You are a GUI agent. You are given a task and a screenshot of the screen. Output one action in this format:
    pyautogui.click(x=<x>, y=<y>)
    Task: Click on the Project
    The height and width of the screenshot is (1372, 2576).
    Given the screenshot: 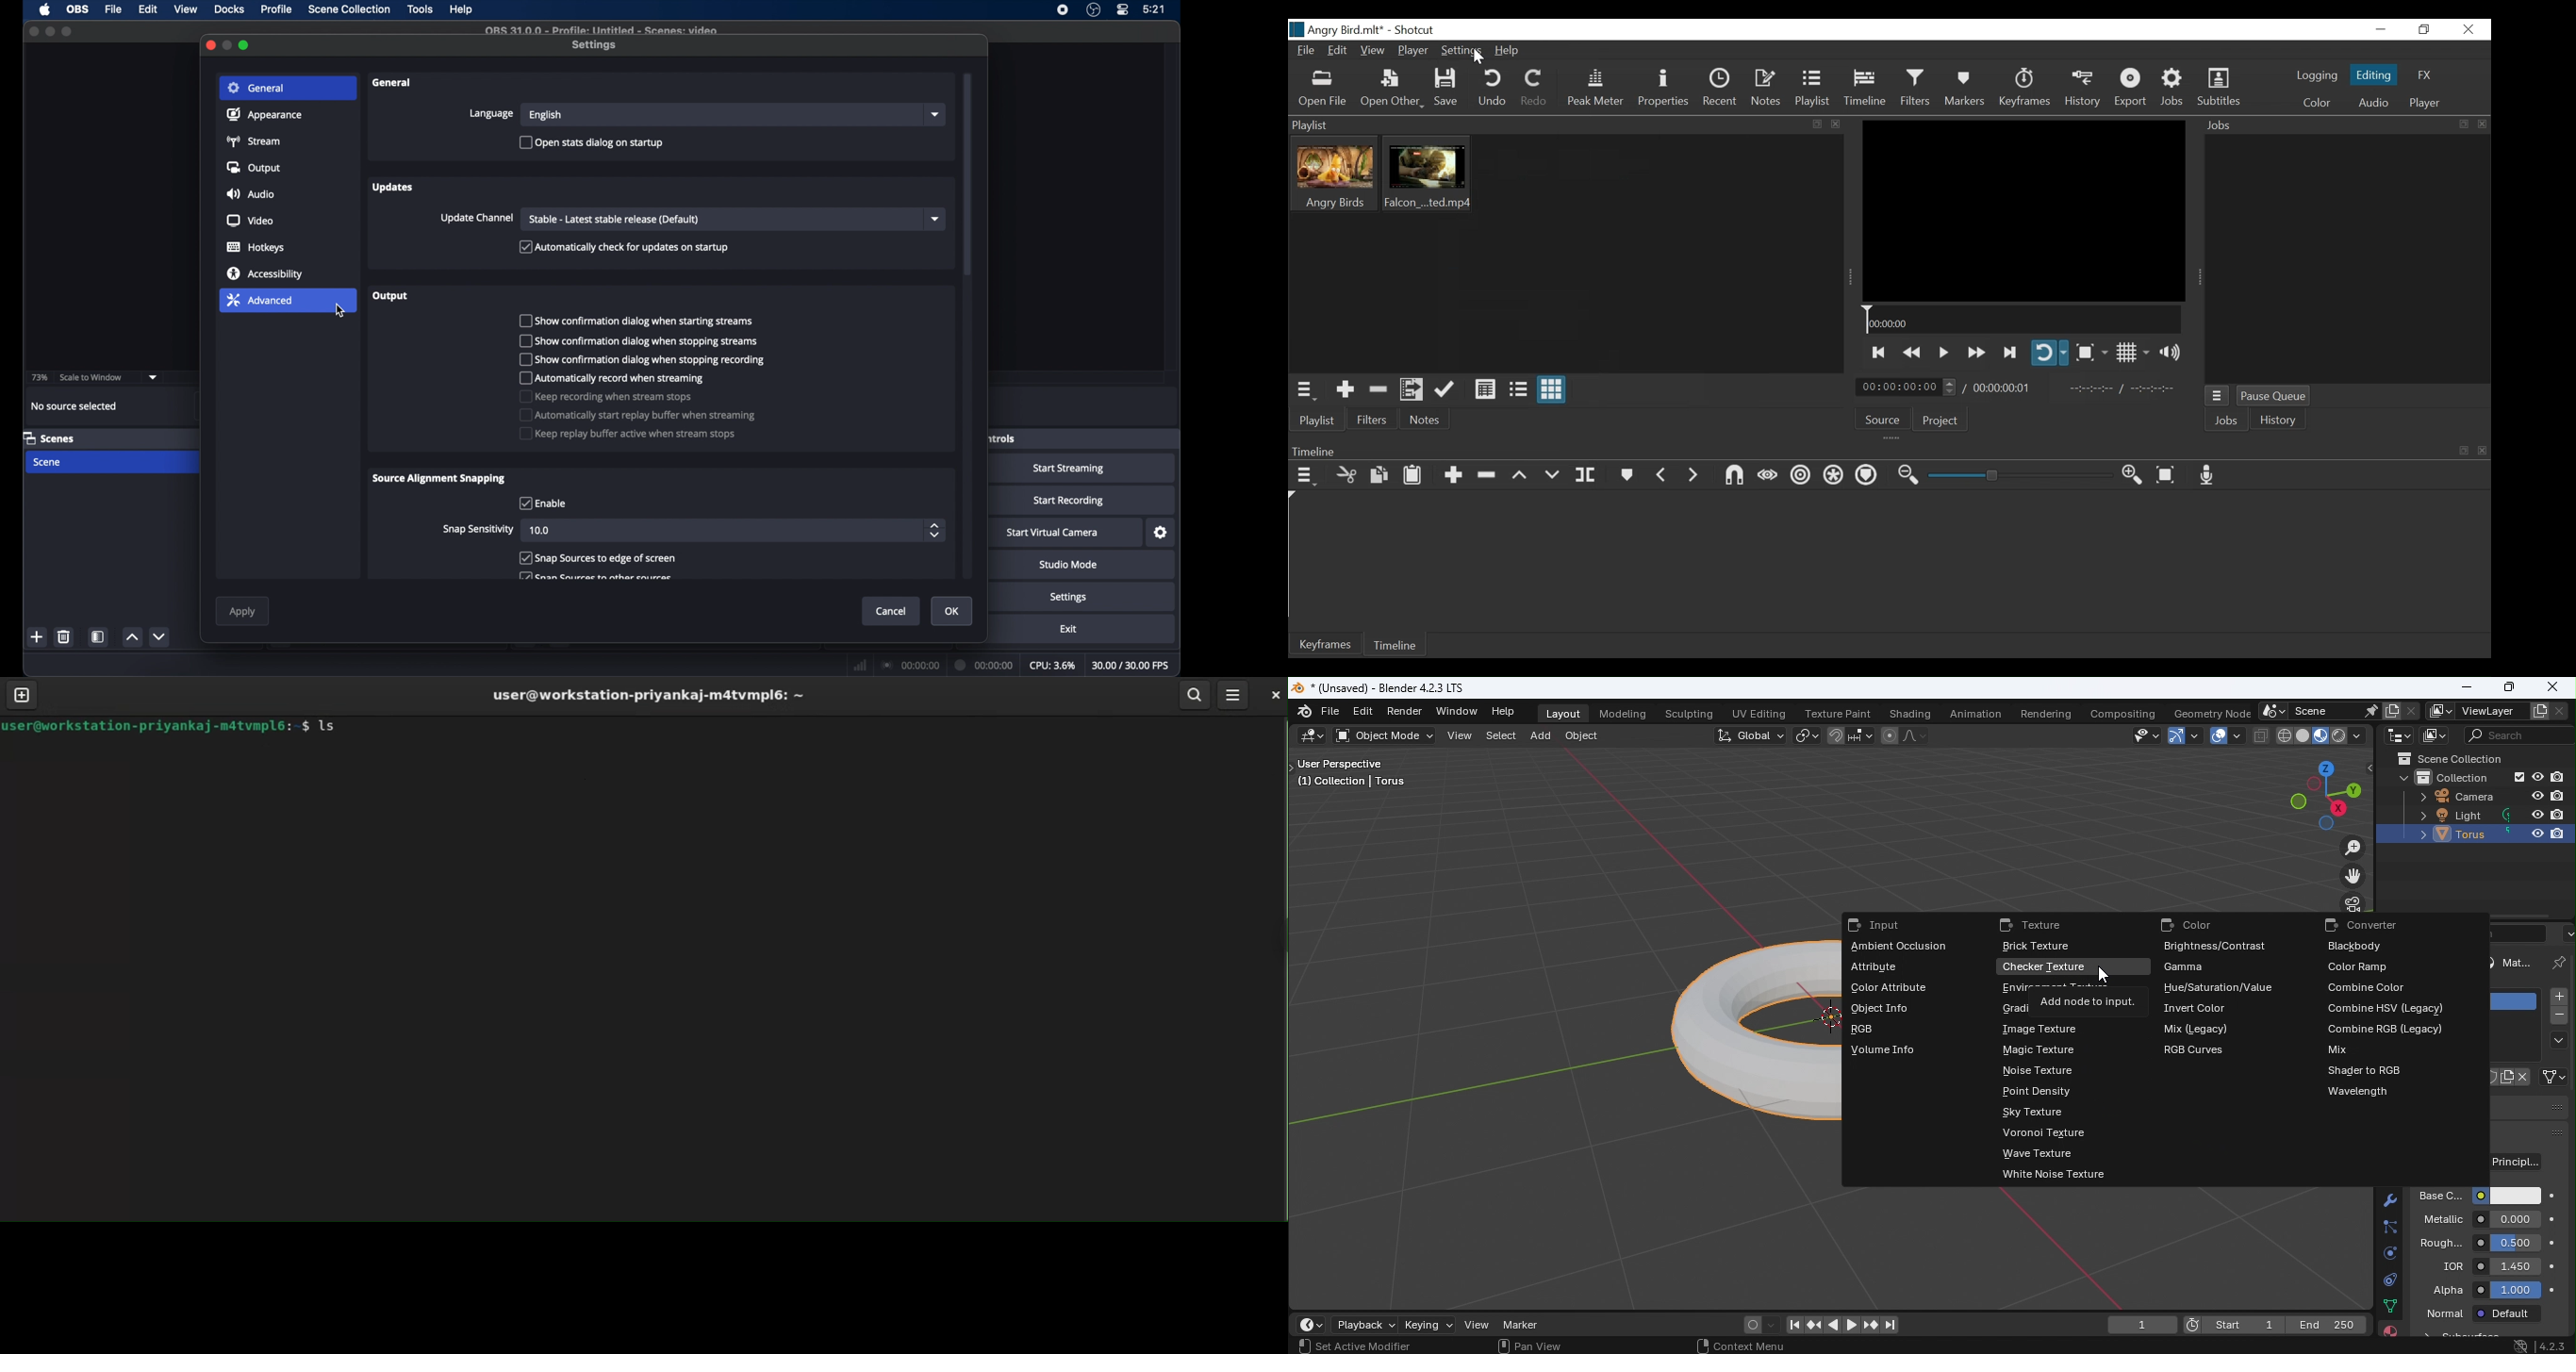 What is the action you would take?
    pyautogui.click(x=1941, y=421)
    